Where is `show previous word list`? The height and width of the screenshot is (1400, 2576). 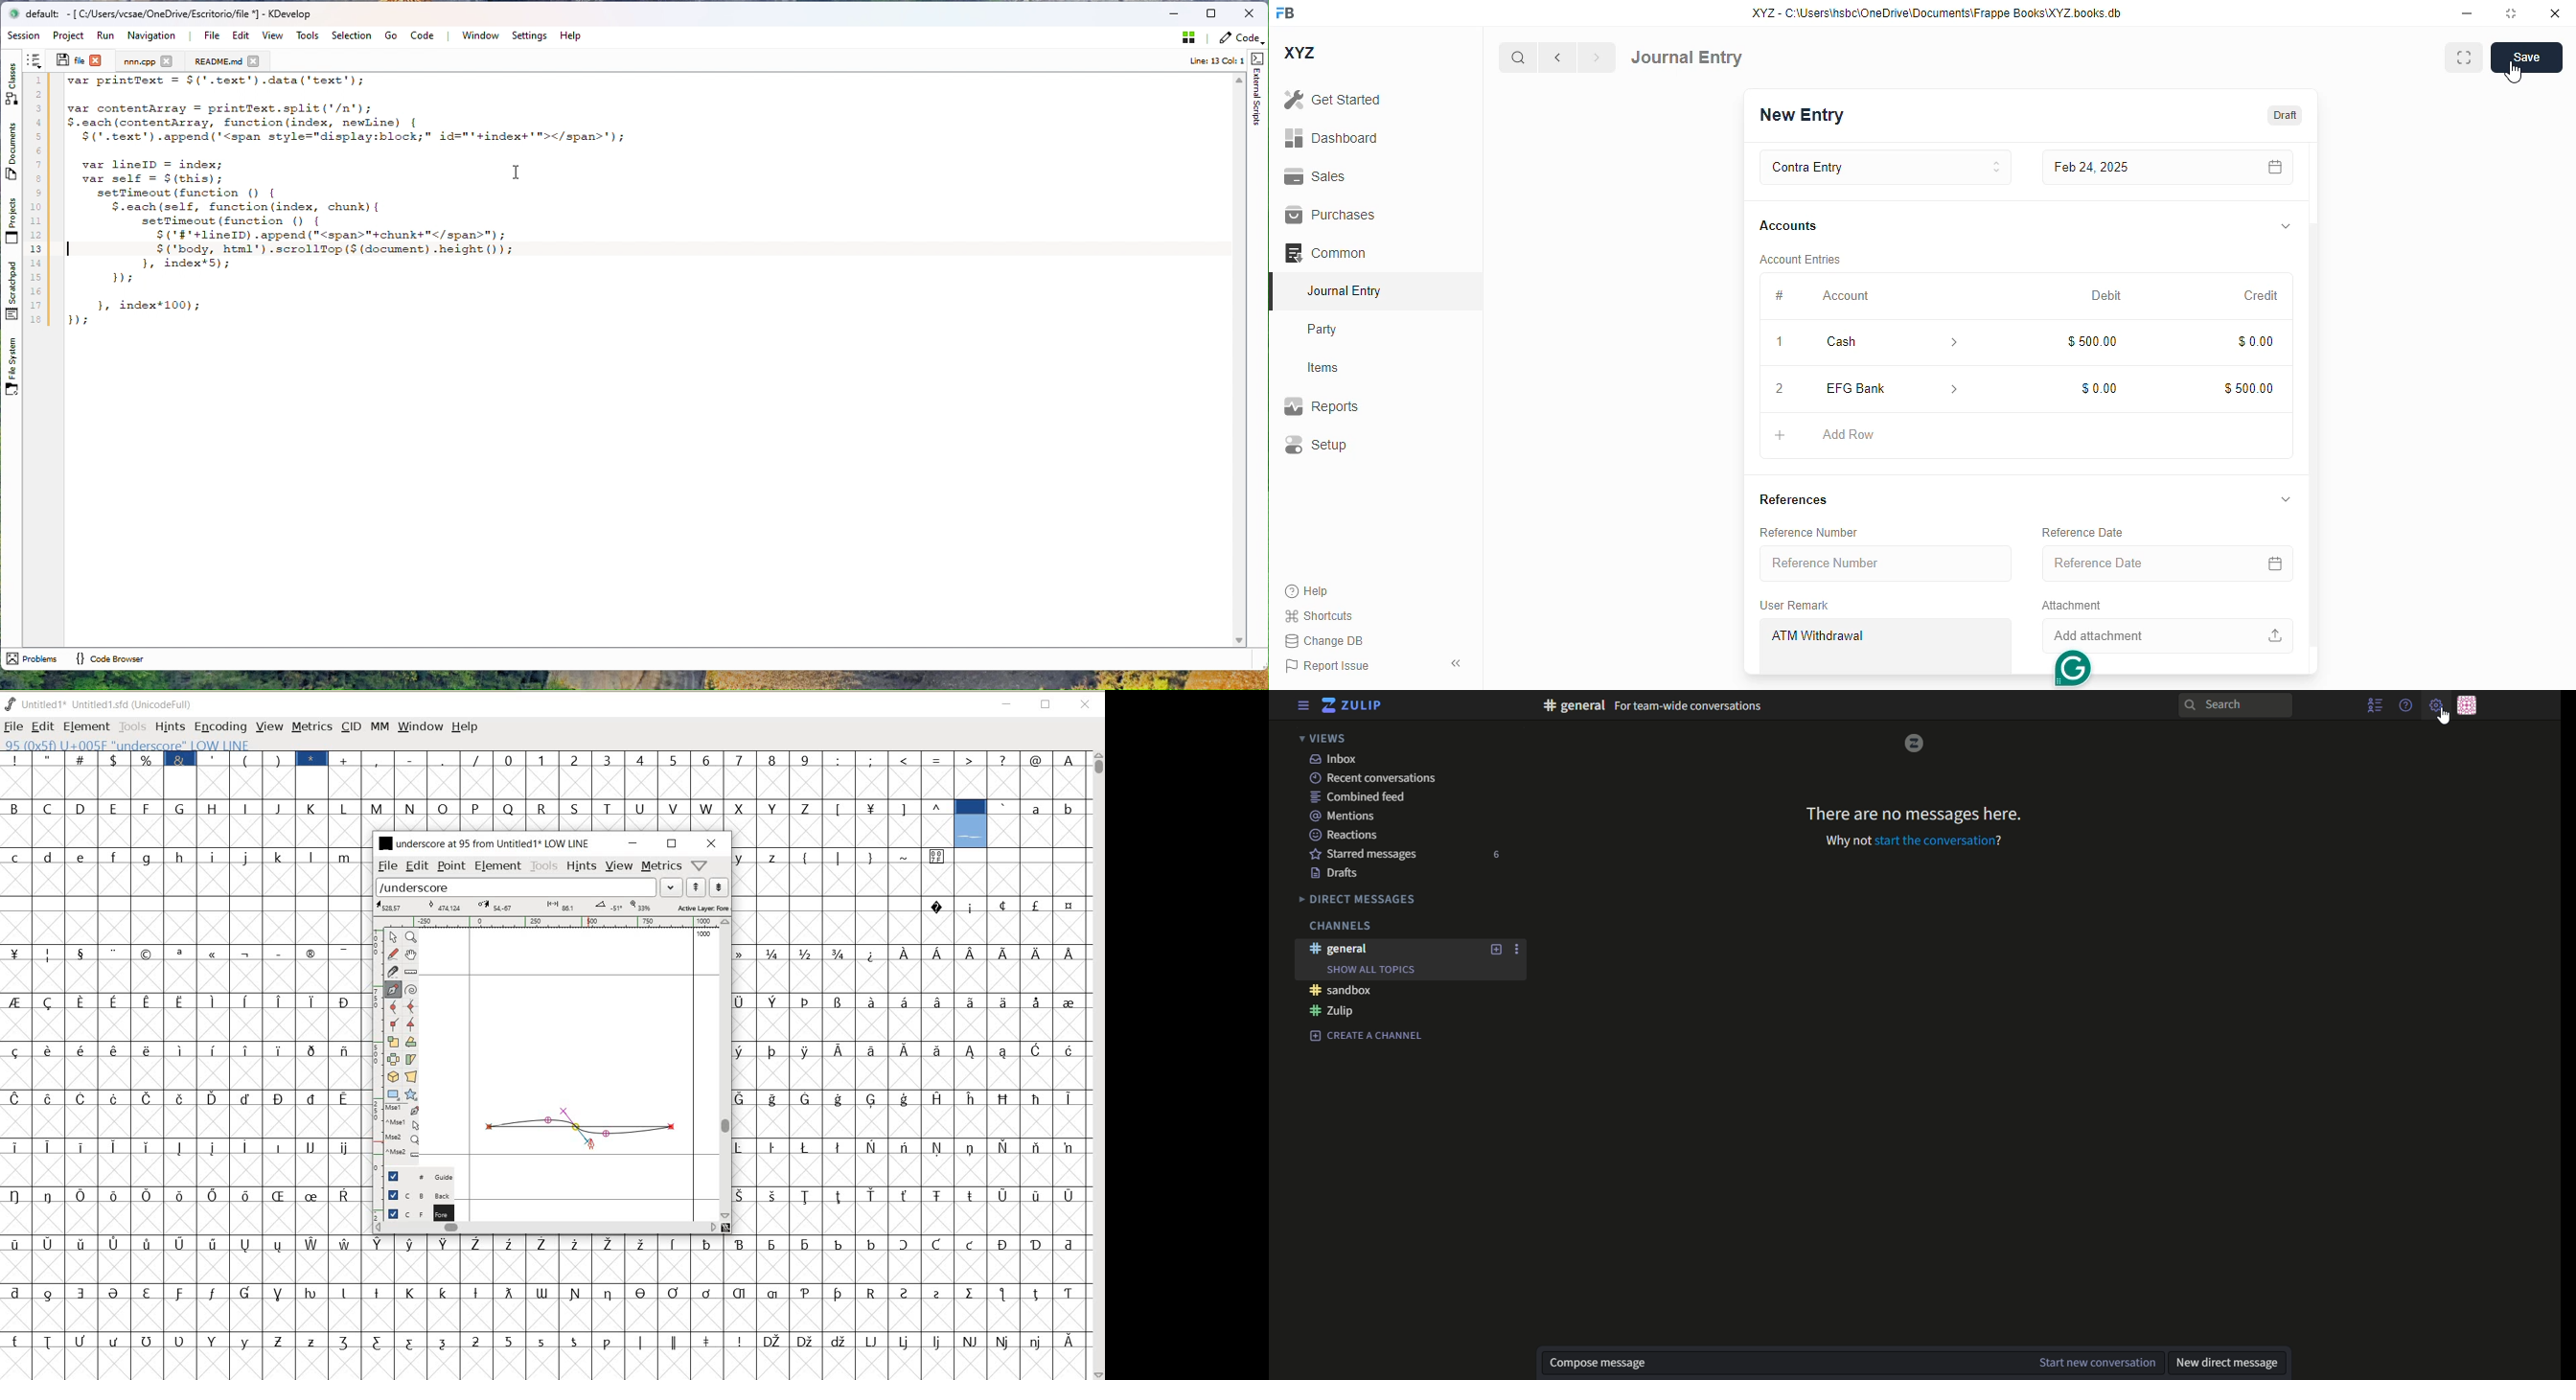 show previous word list is located at coordinates (697, 887).